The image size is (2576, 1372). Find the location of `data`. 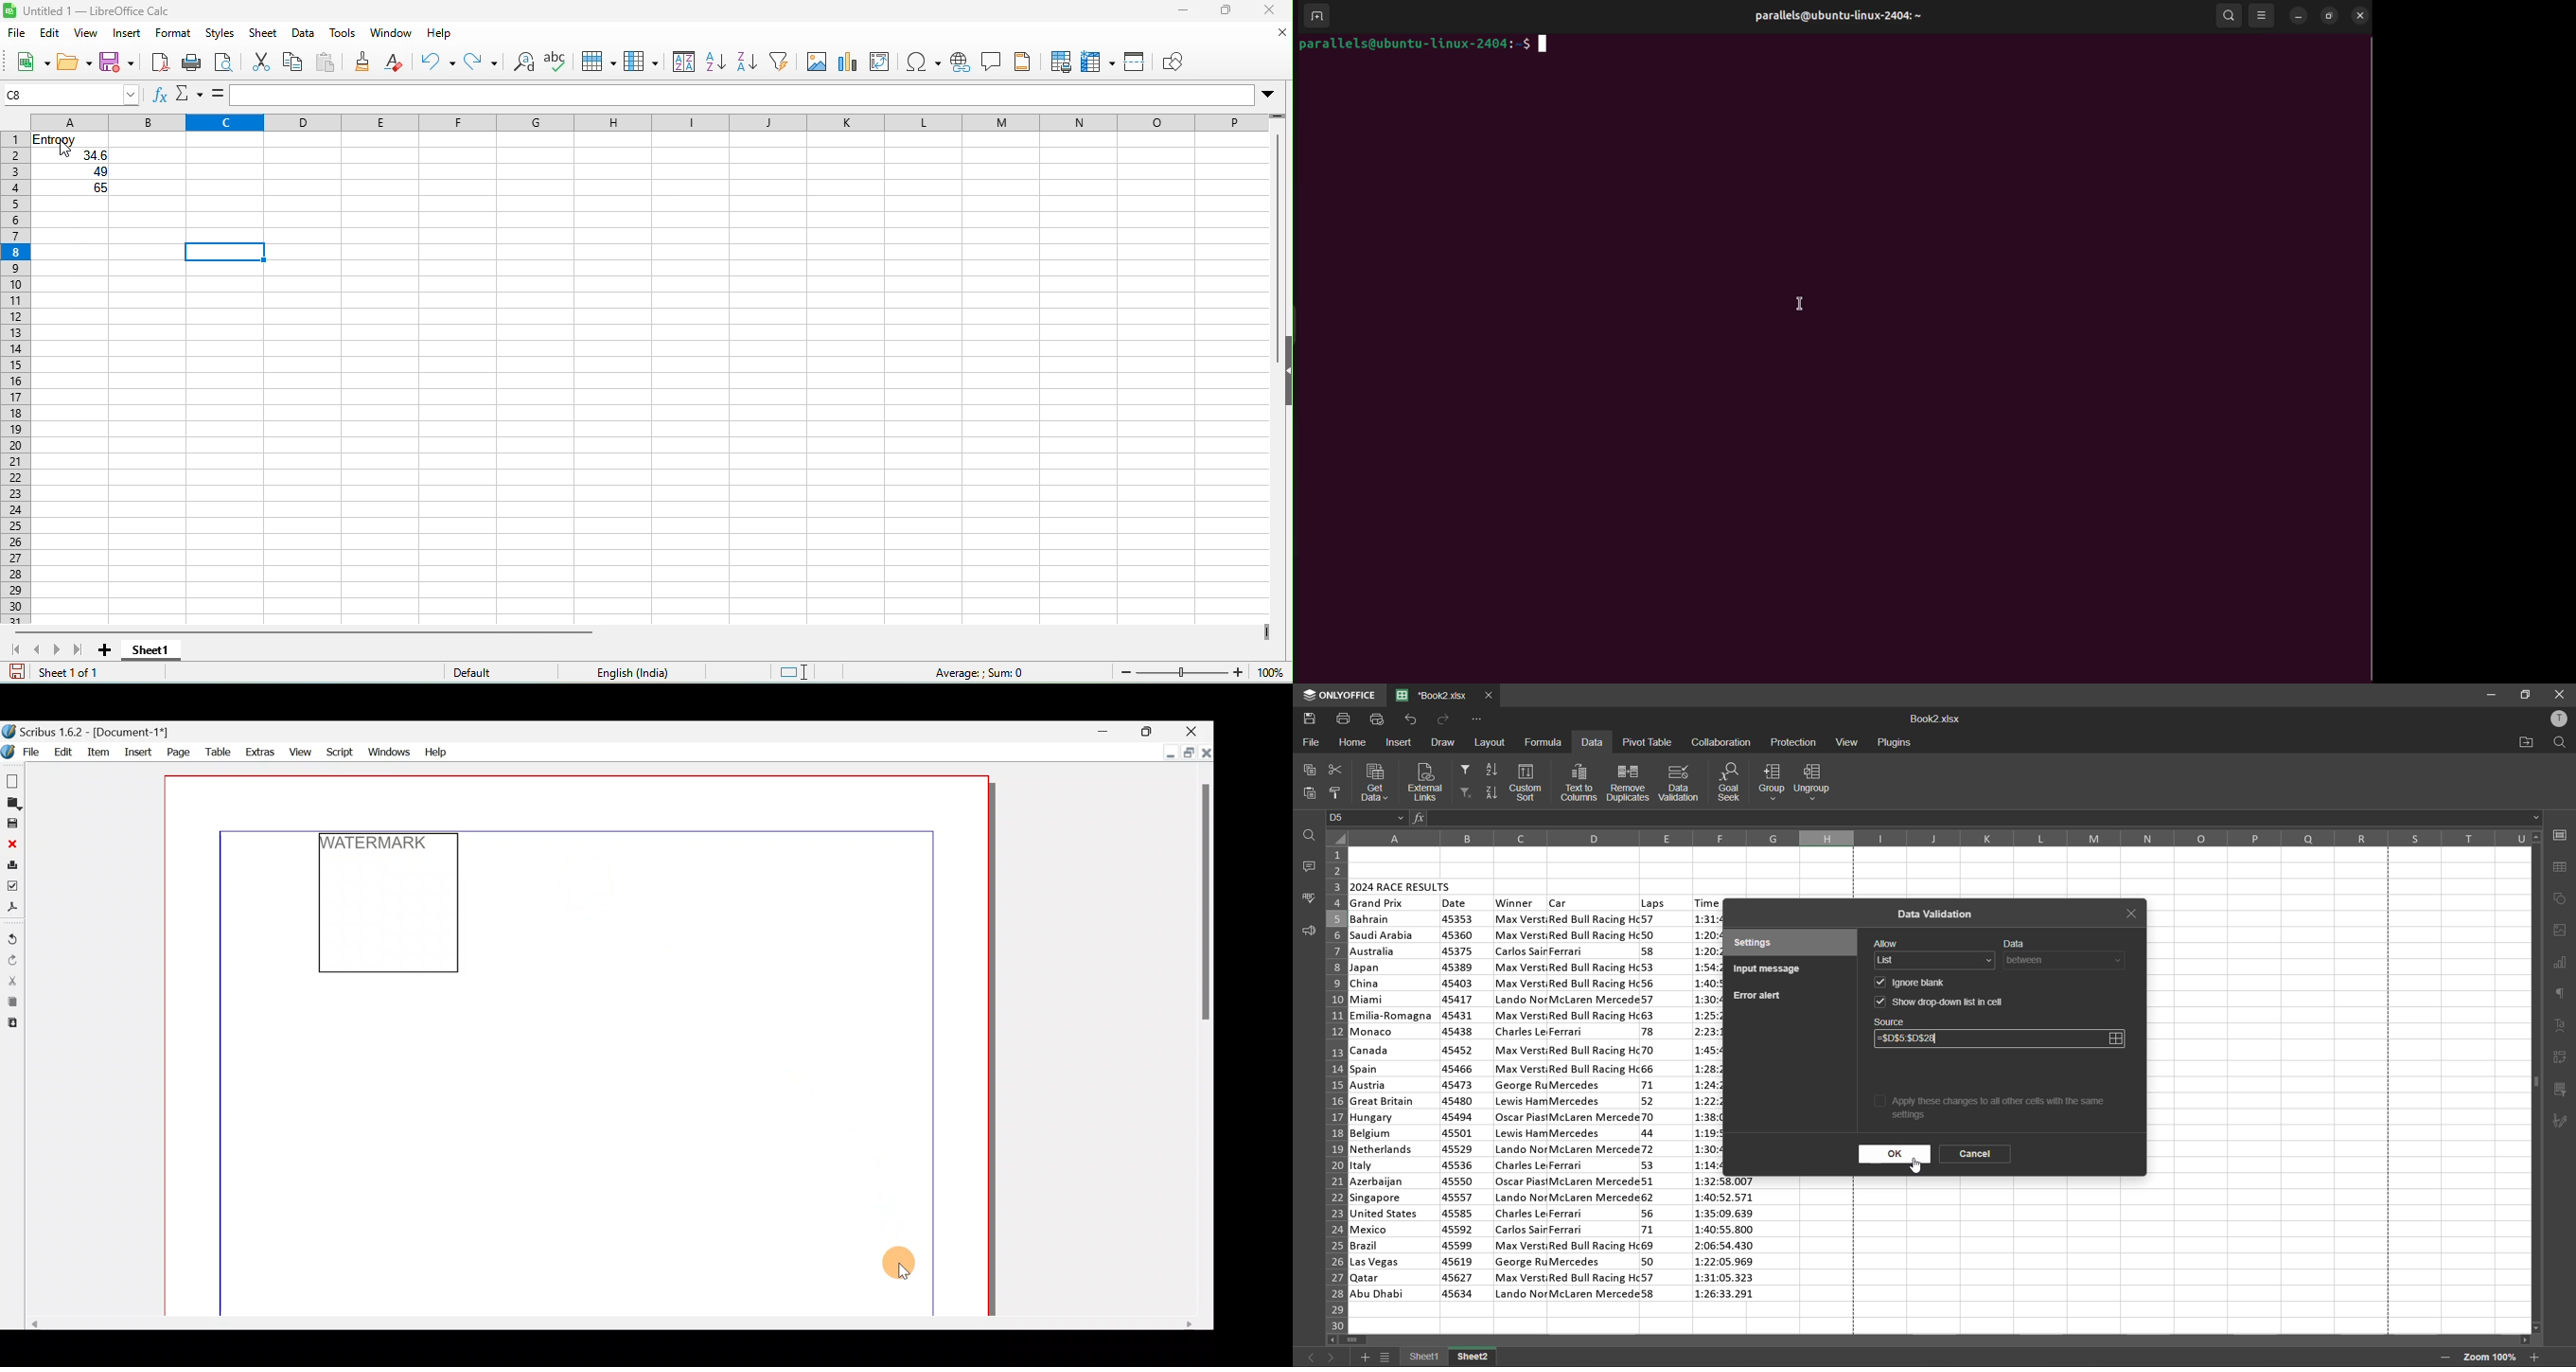

data is located at coordinates (2068, 961).